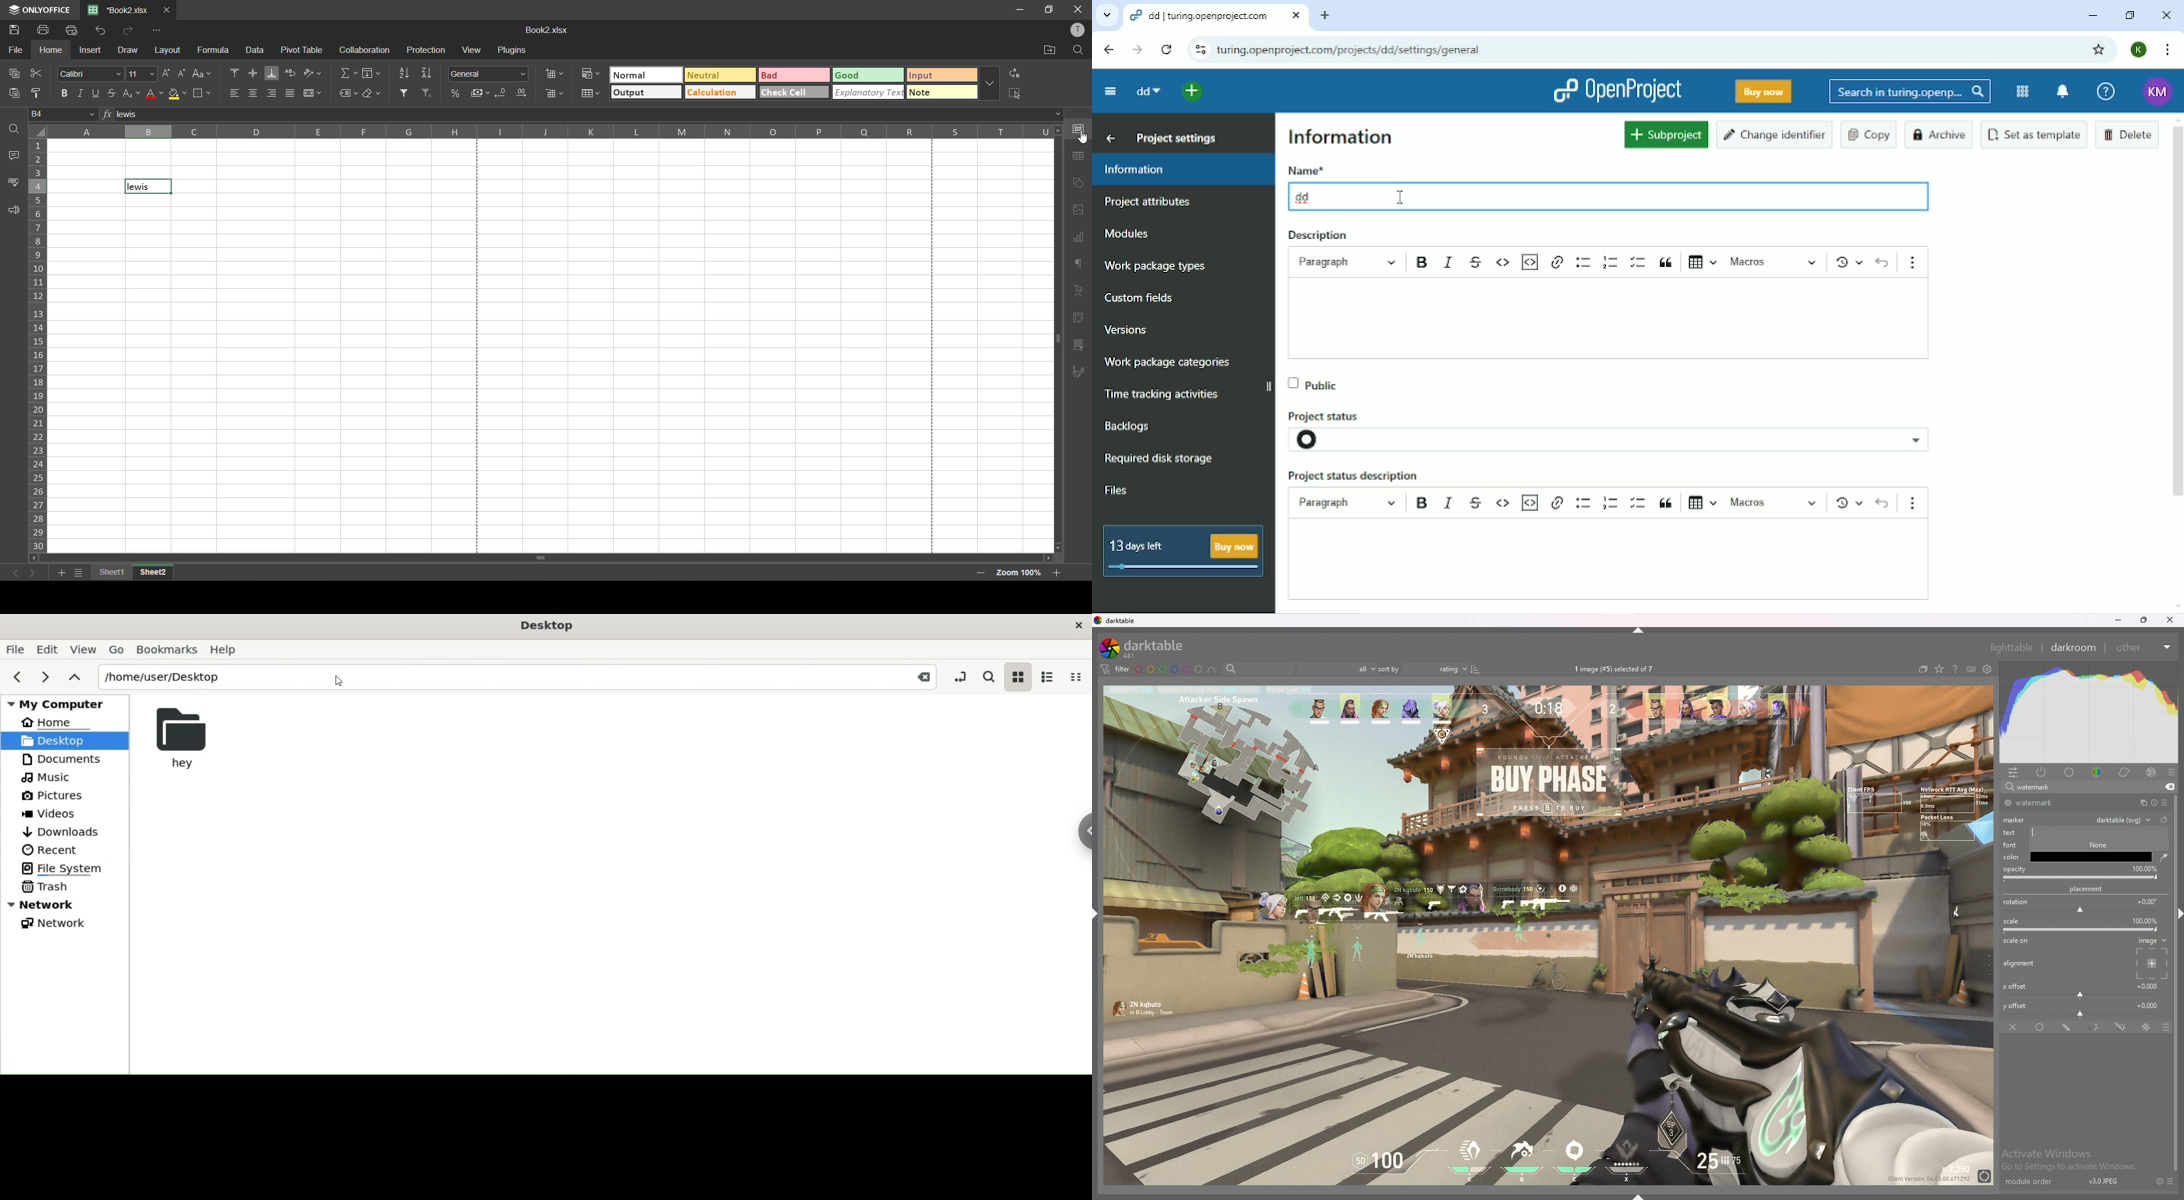 This screenshot has width=2184, height=1204. I want to click on hide, so click(2175, 913).